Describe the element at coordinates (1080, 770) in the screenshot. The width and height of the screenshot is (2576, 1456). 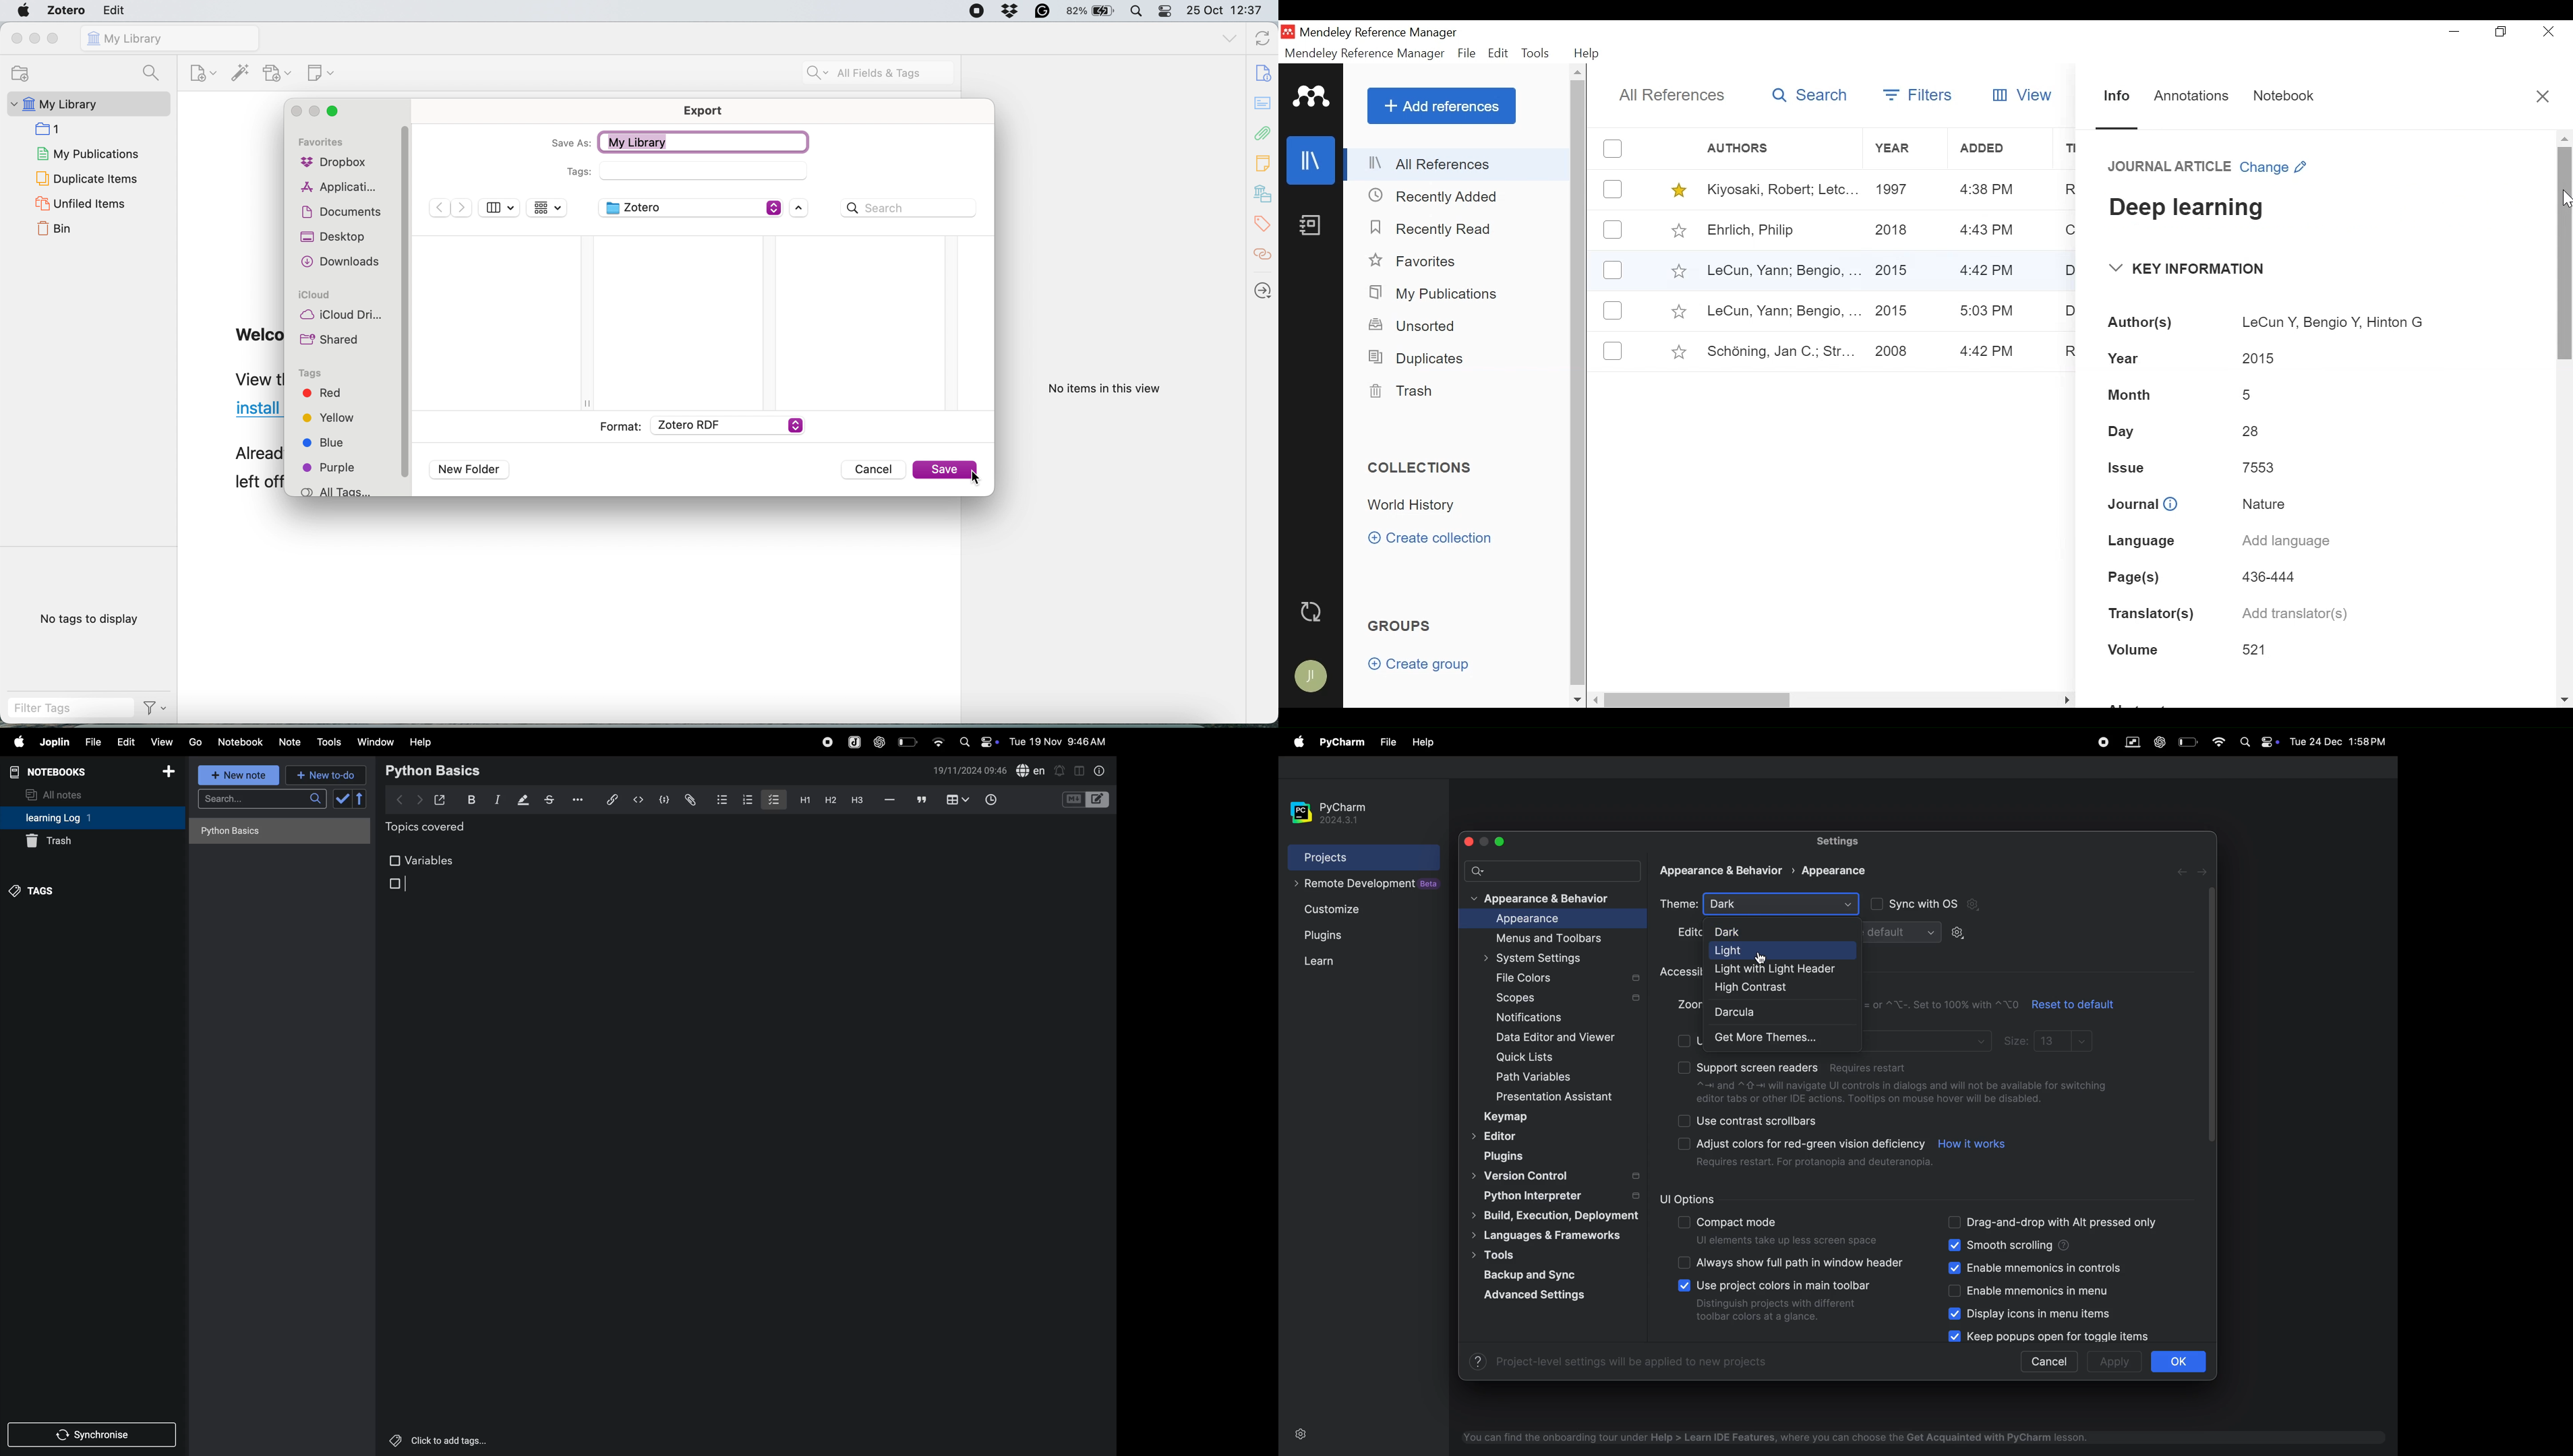
I see `toggle editor layout` at that location.